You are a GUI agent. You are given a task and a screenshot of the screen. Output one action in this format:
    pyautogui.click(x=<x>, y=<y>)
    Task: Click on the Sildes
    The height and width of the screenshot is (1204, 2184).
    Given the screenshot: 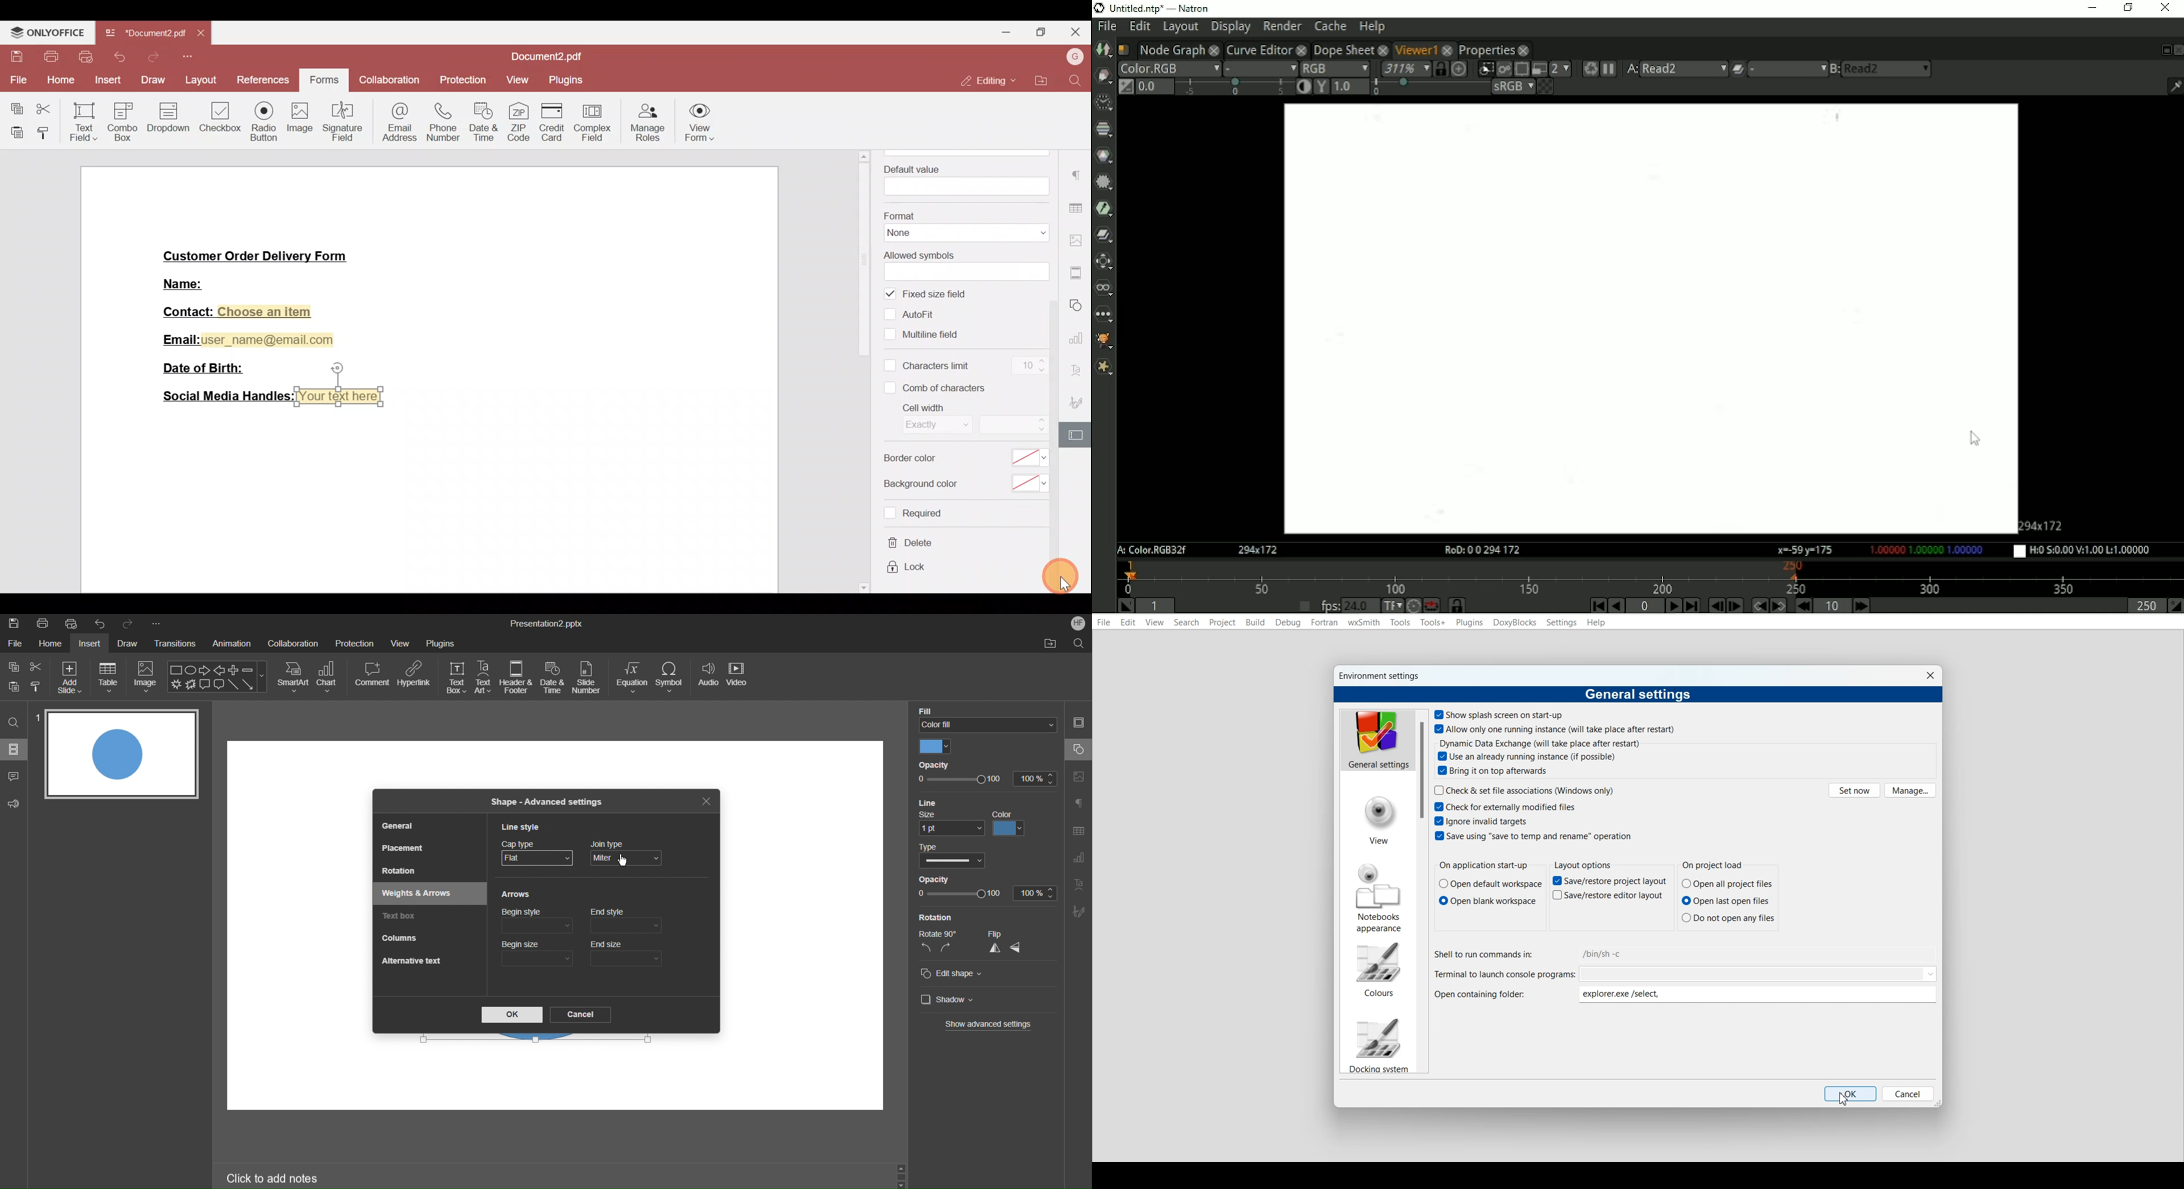 What is the action you would take?
    pyautogui.click(x=15, y=749)
    